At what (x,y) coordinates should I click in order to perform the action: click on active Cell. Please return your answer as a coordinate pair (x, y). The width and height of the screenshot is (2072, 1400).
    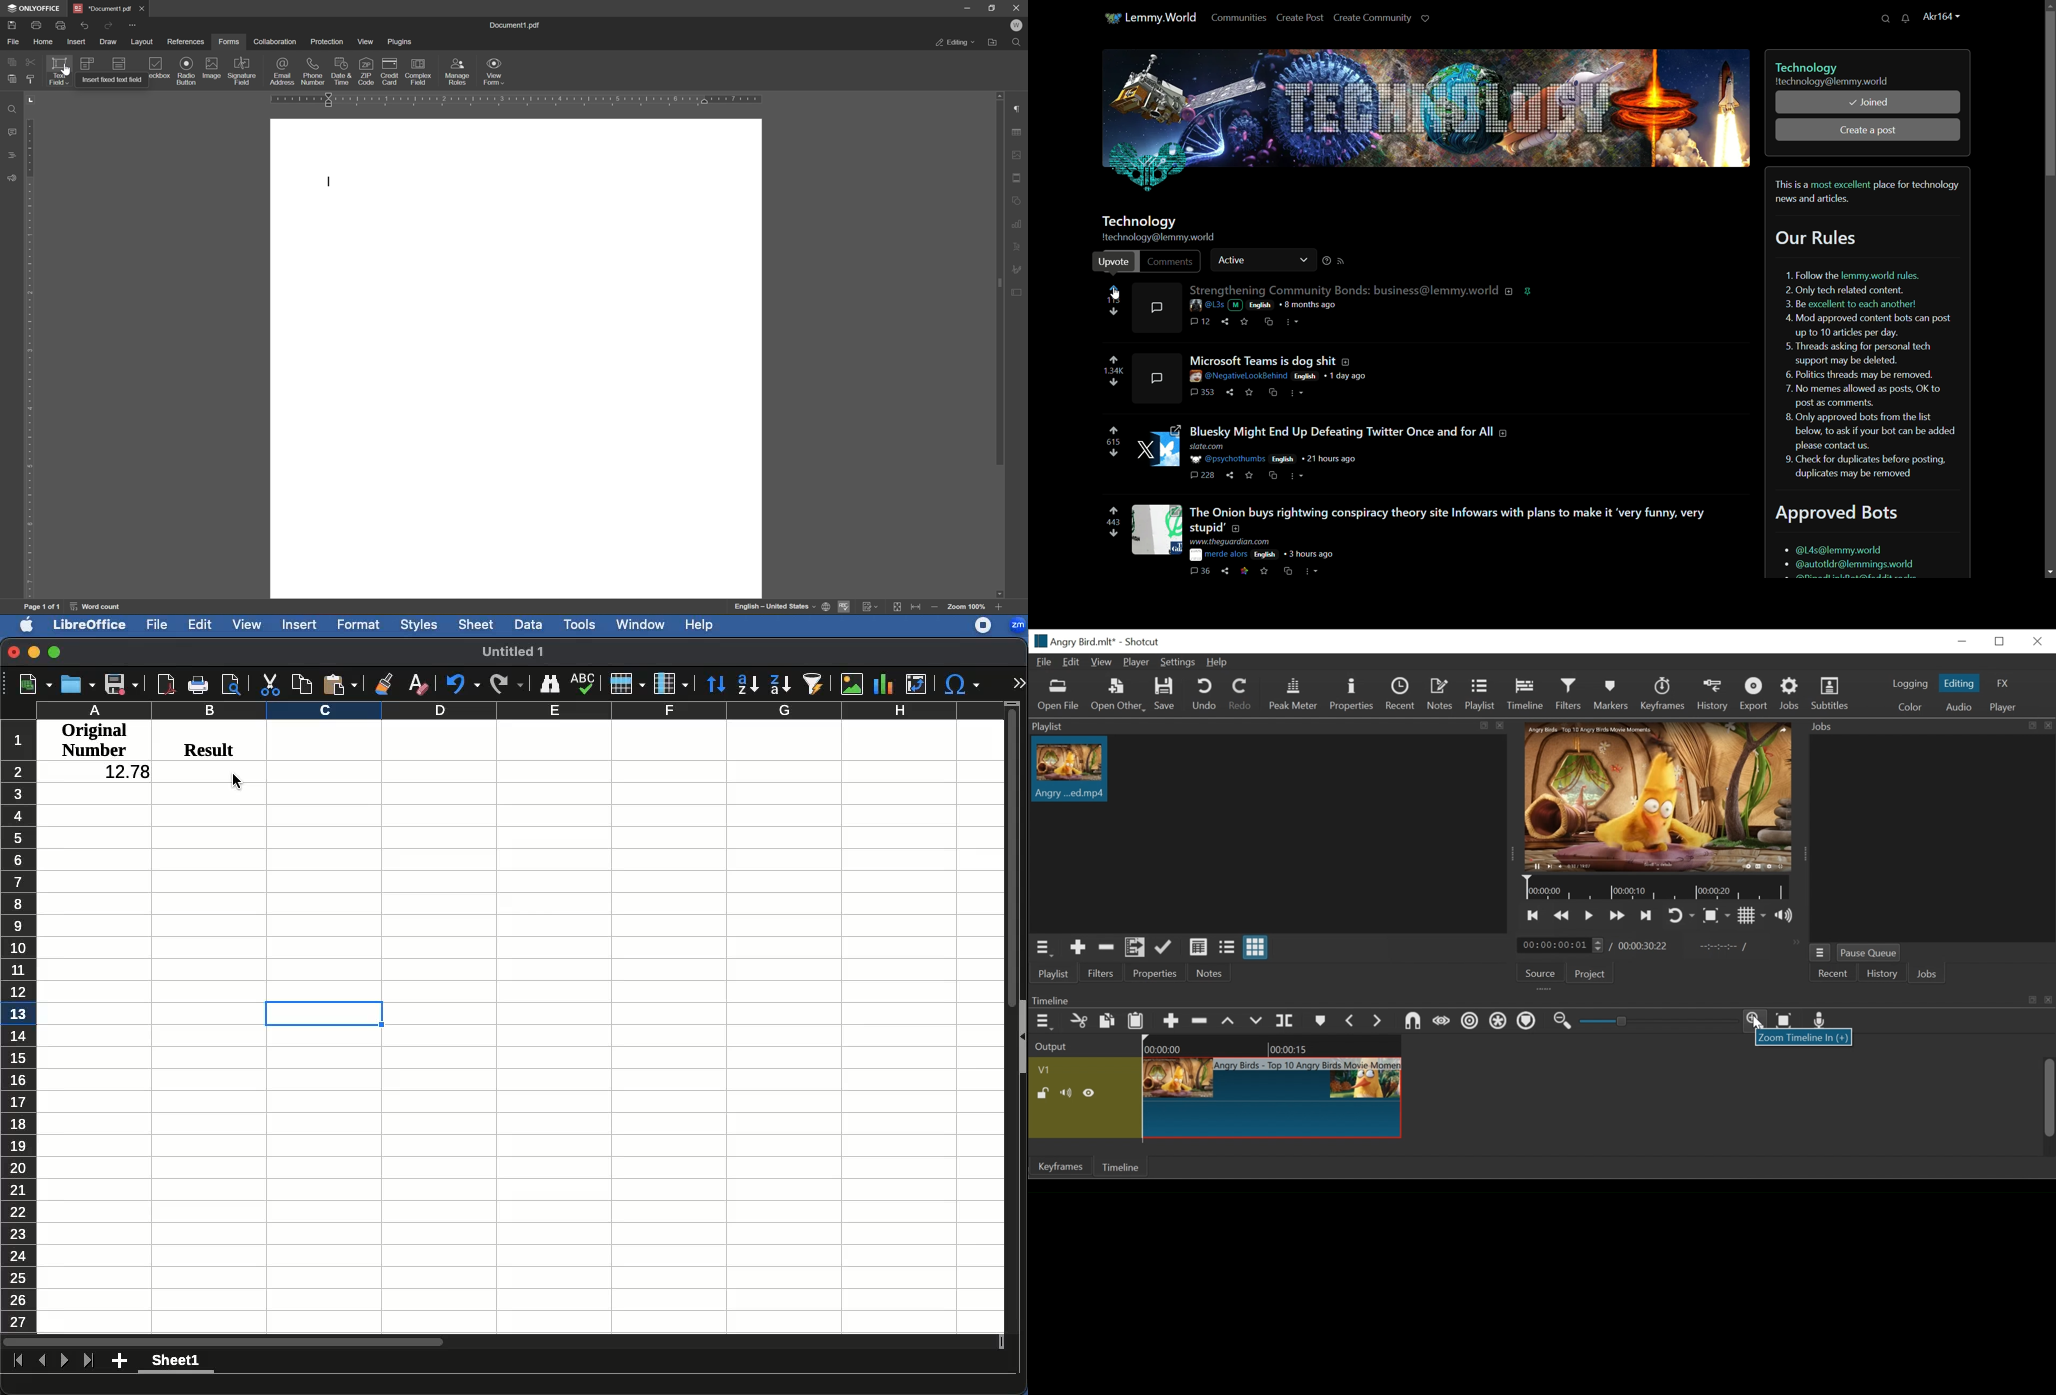
    Looking at the image, I should click on (324, 1013).